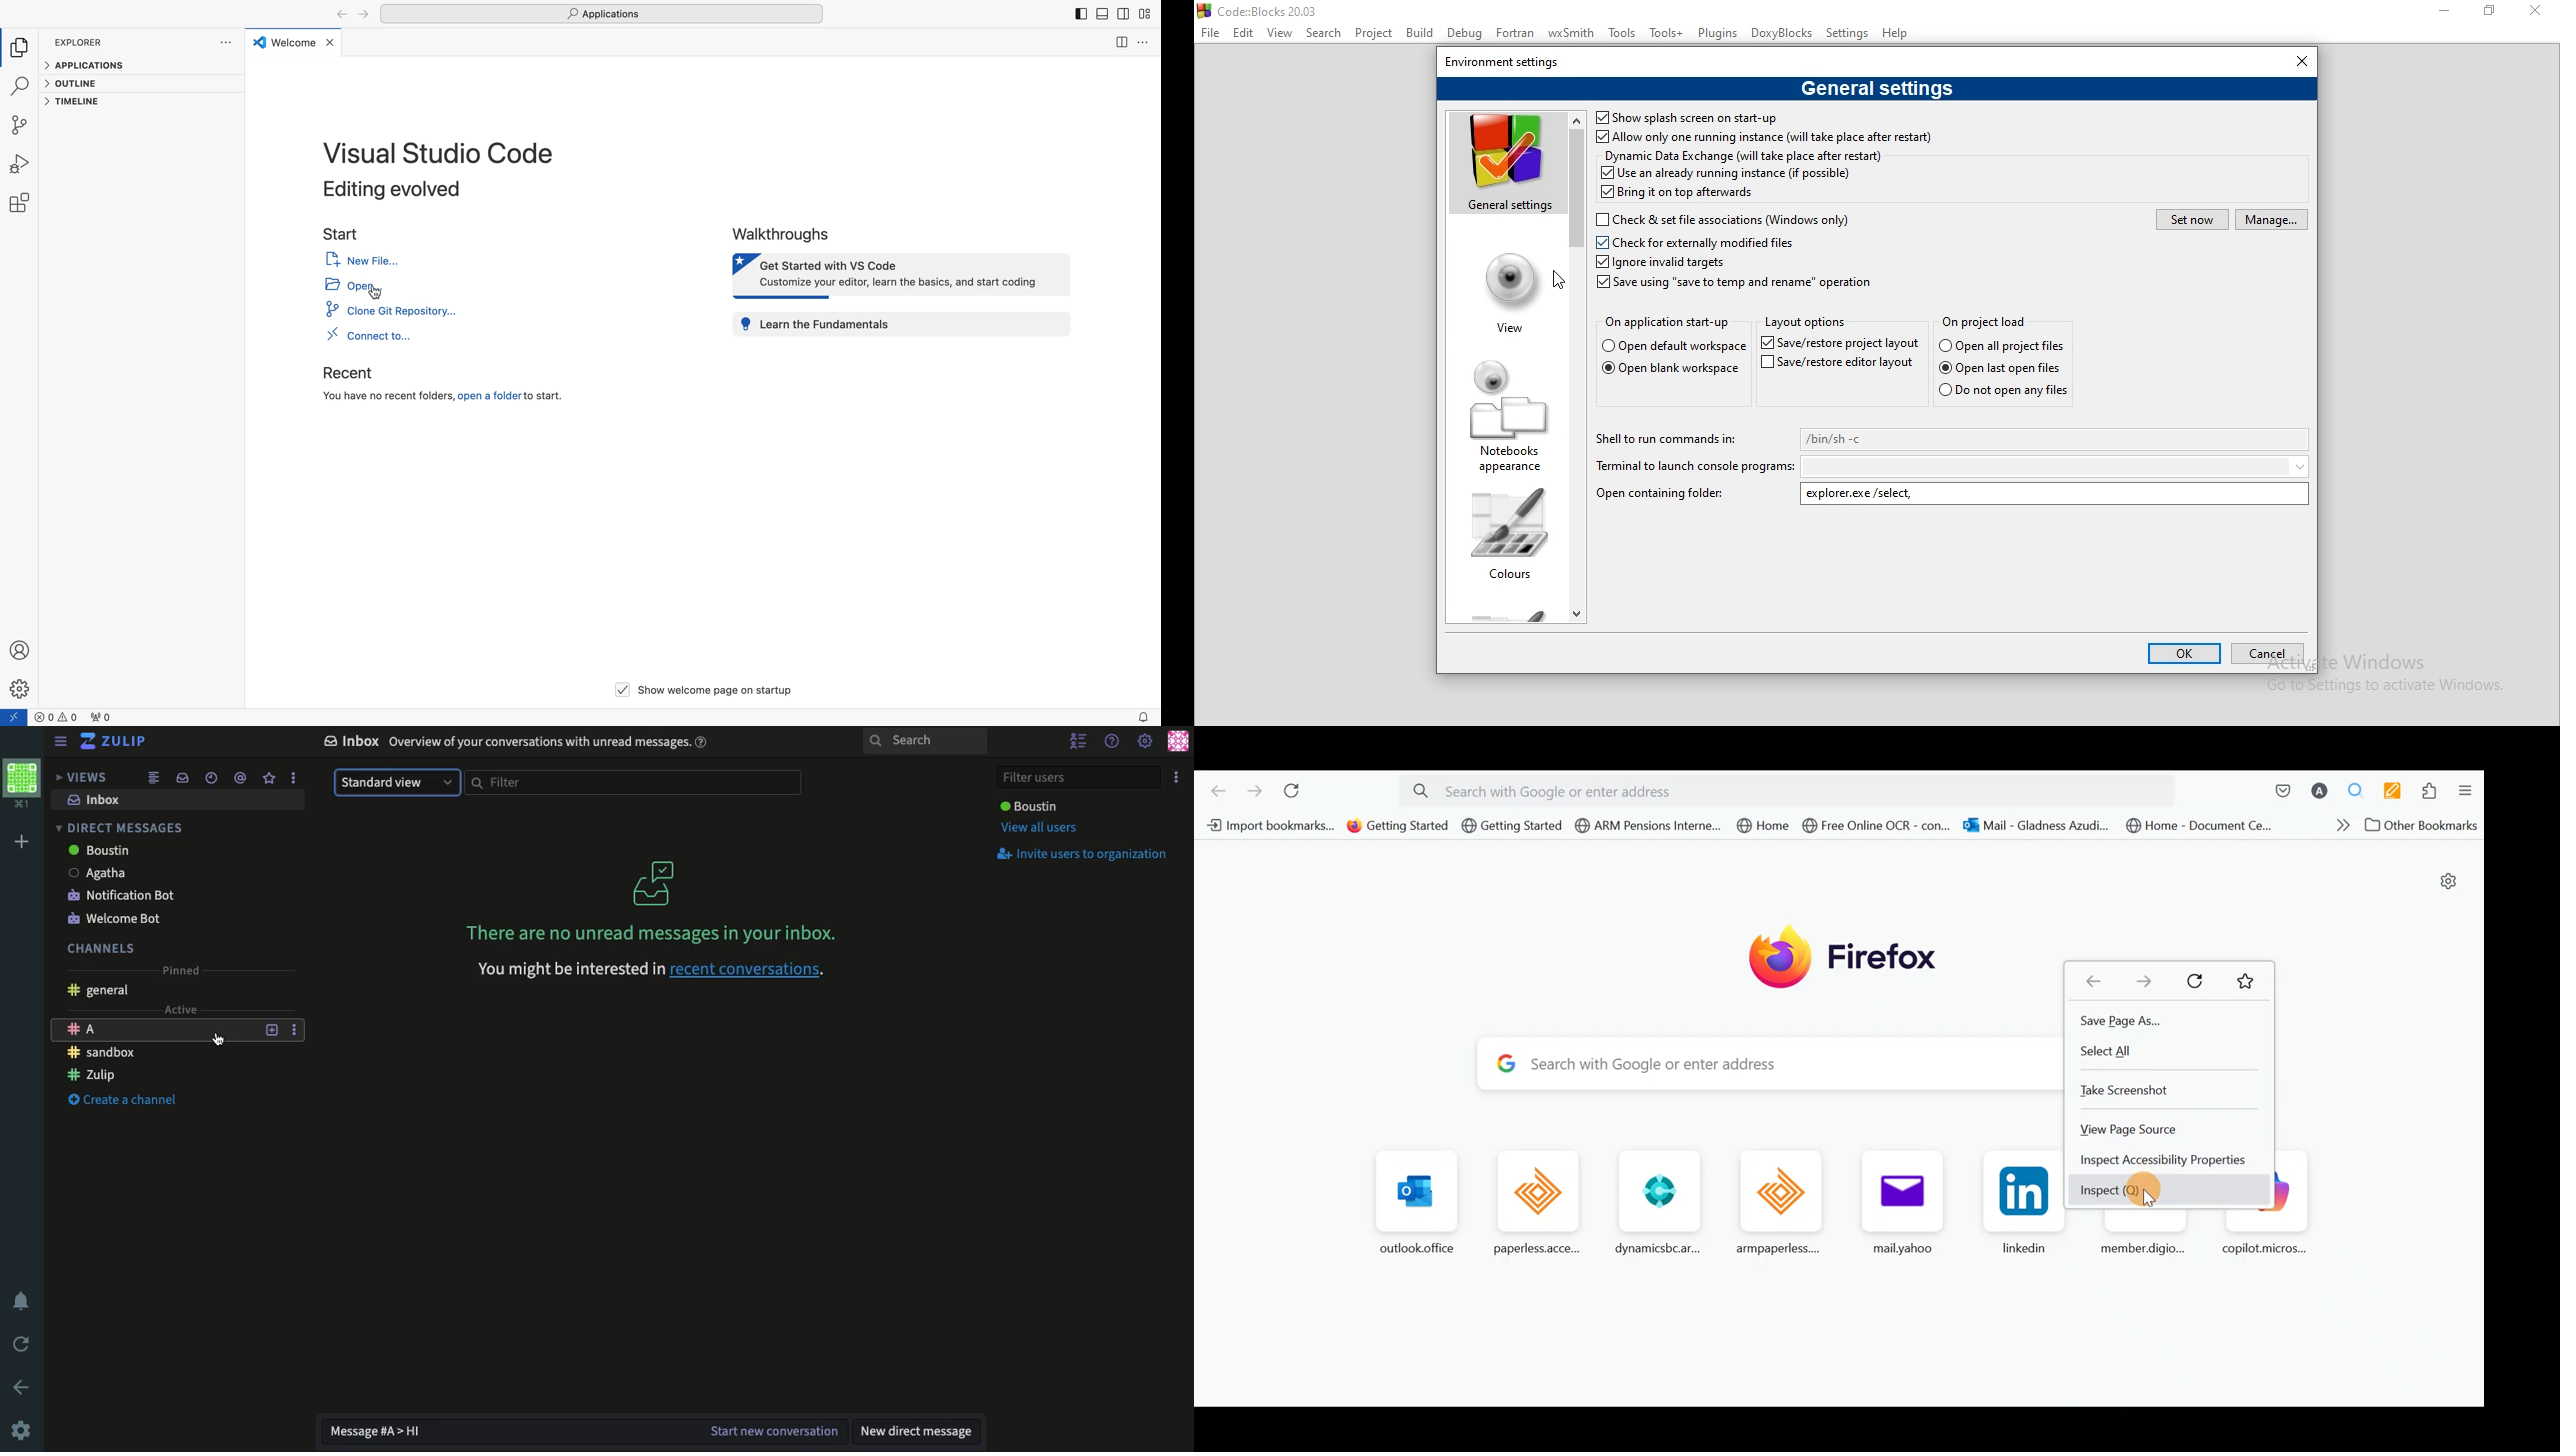 The image size is (2576, 1456). What do you see at coordinates (1143, 44) in the screenshot?
I see `more options` at bounding box center [1143, 44].